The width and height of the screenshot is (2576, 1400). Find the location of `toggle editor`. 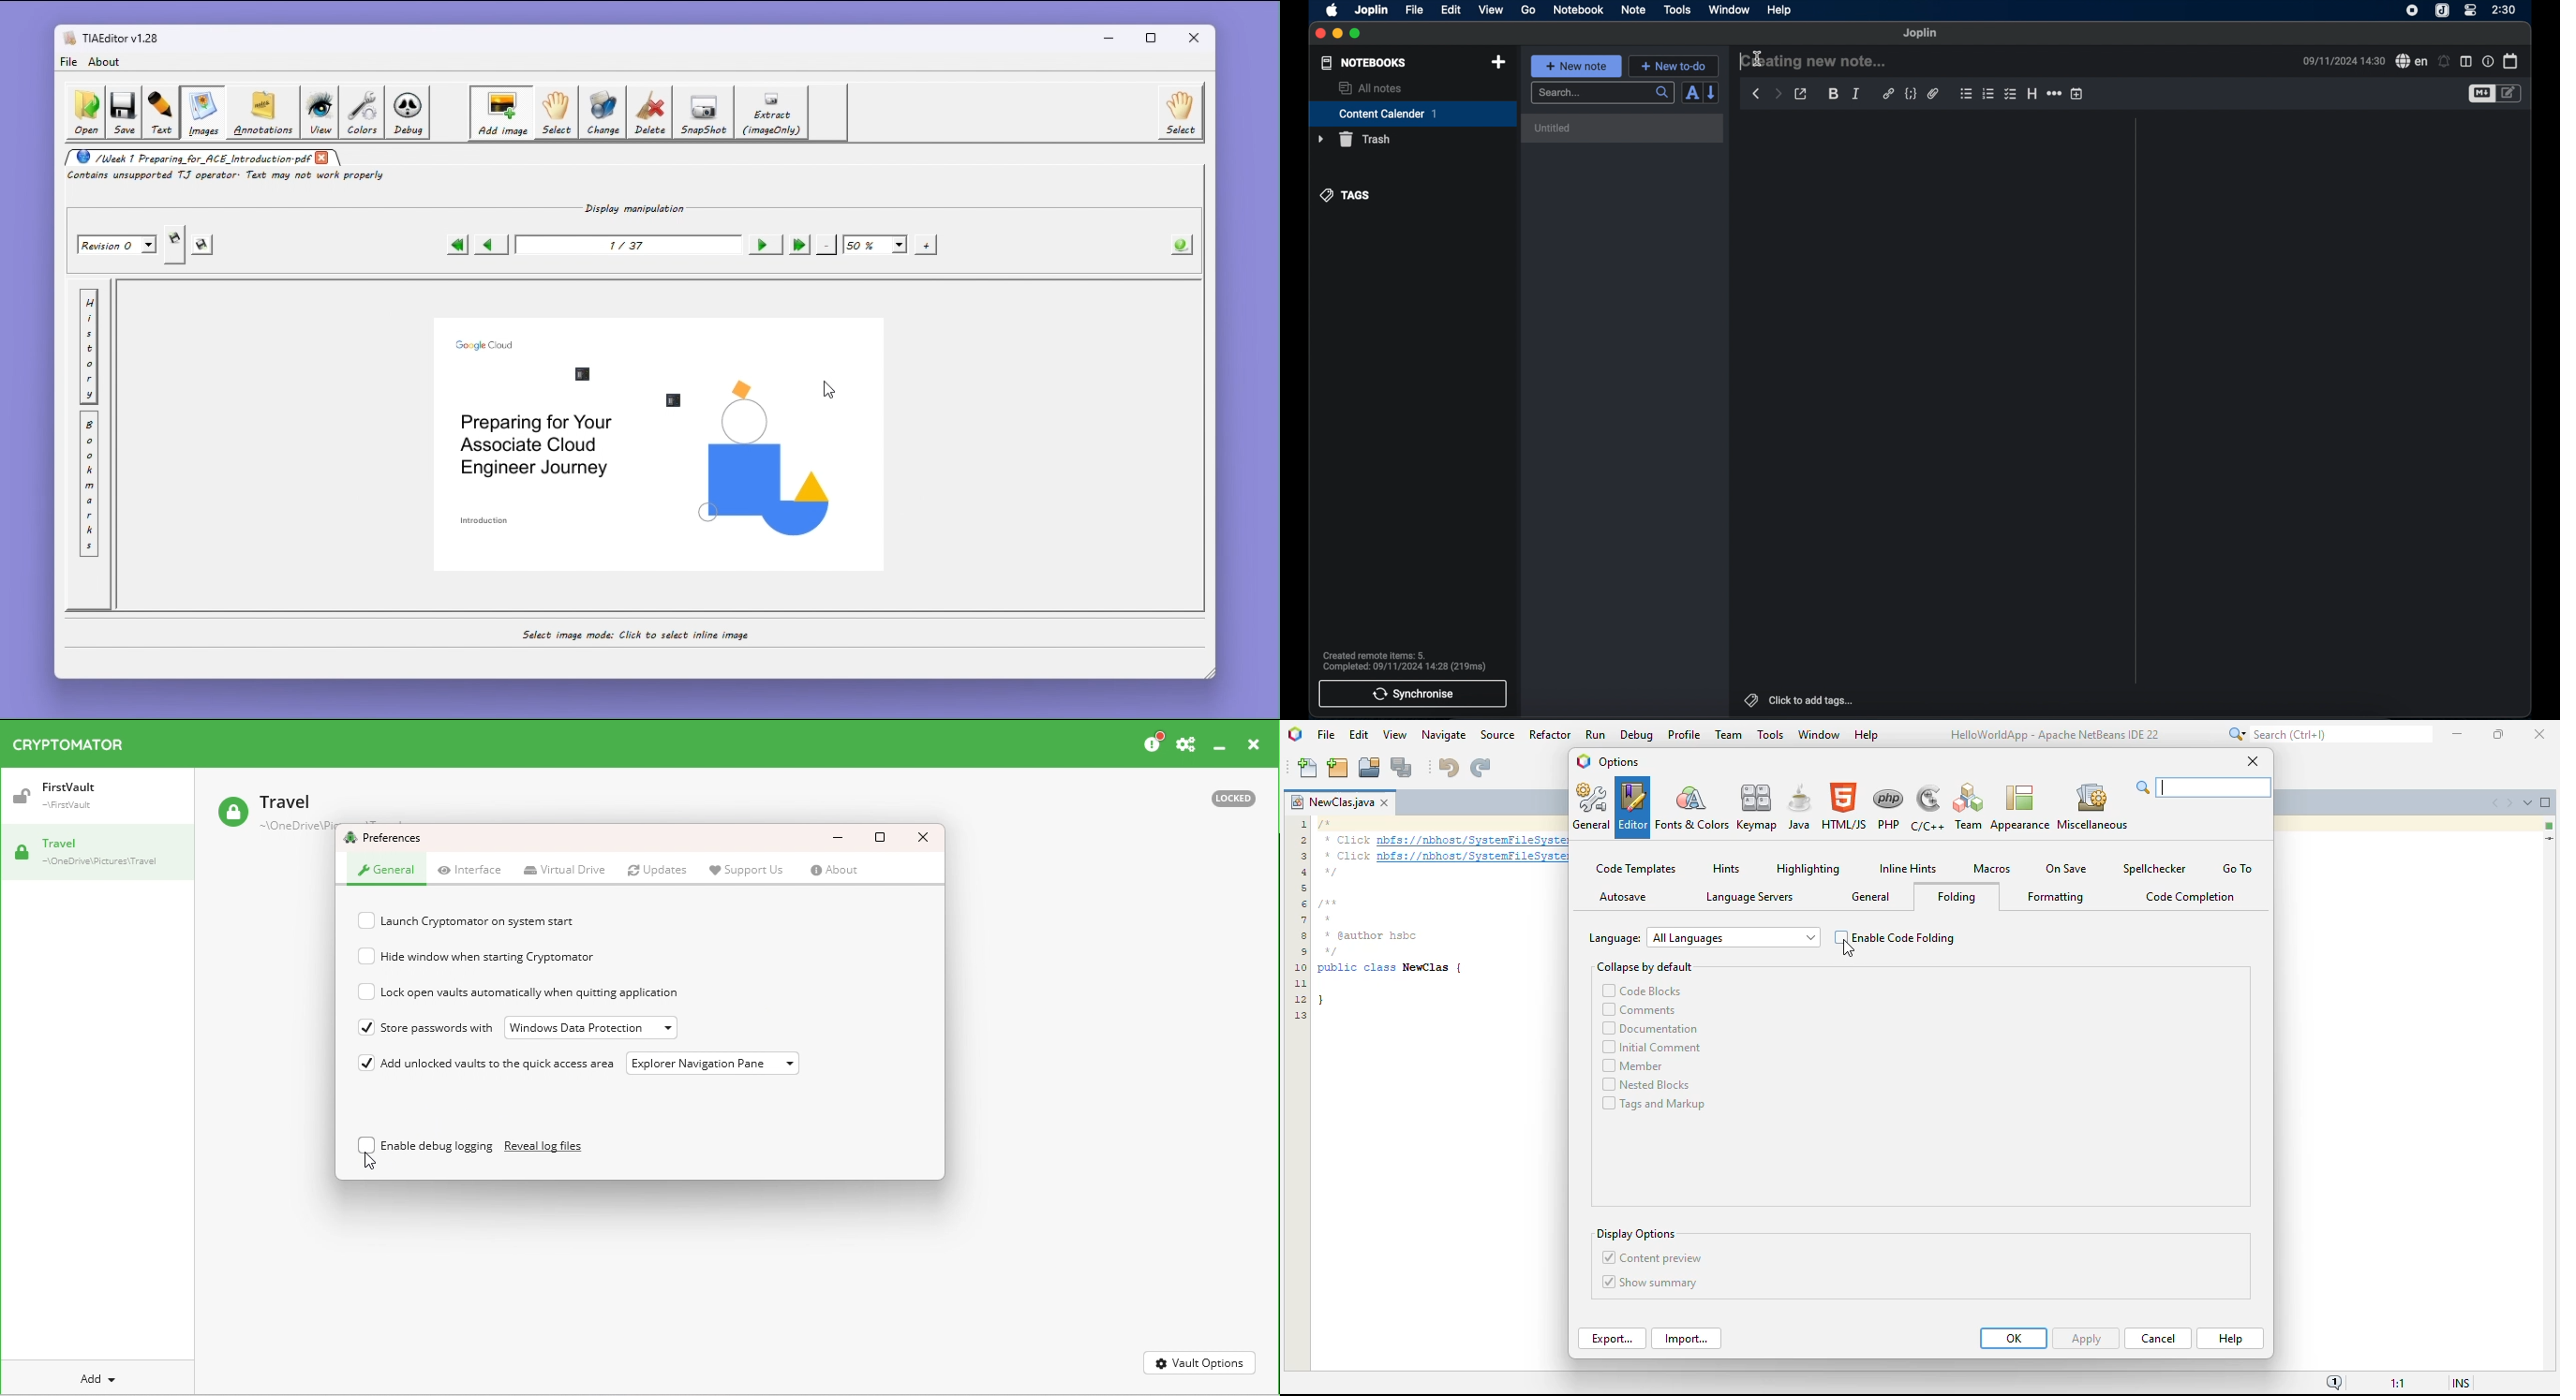

toggle editor is located at coordinates (2480, 94).